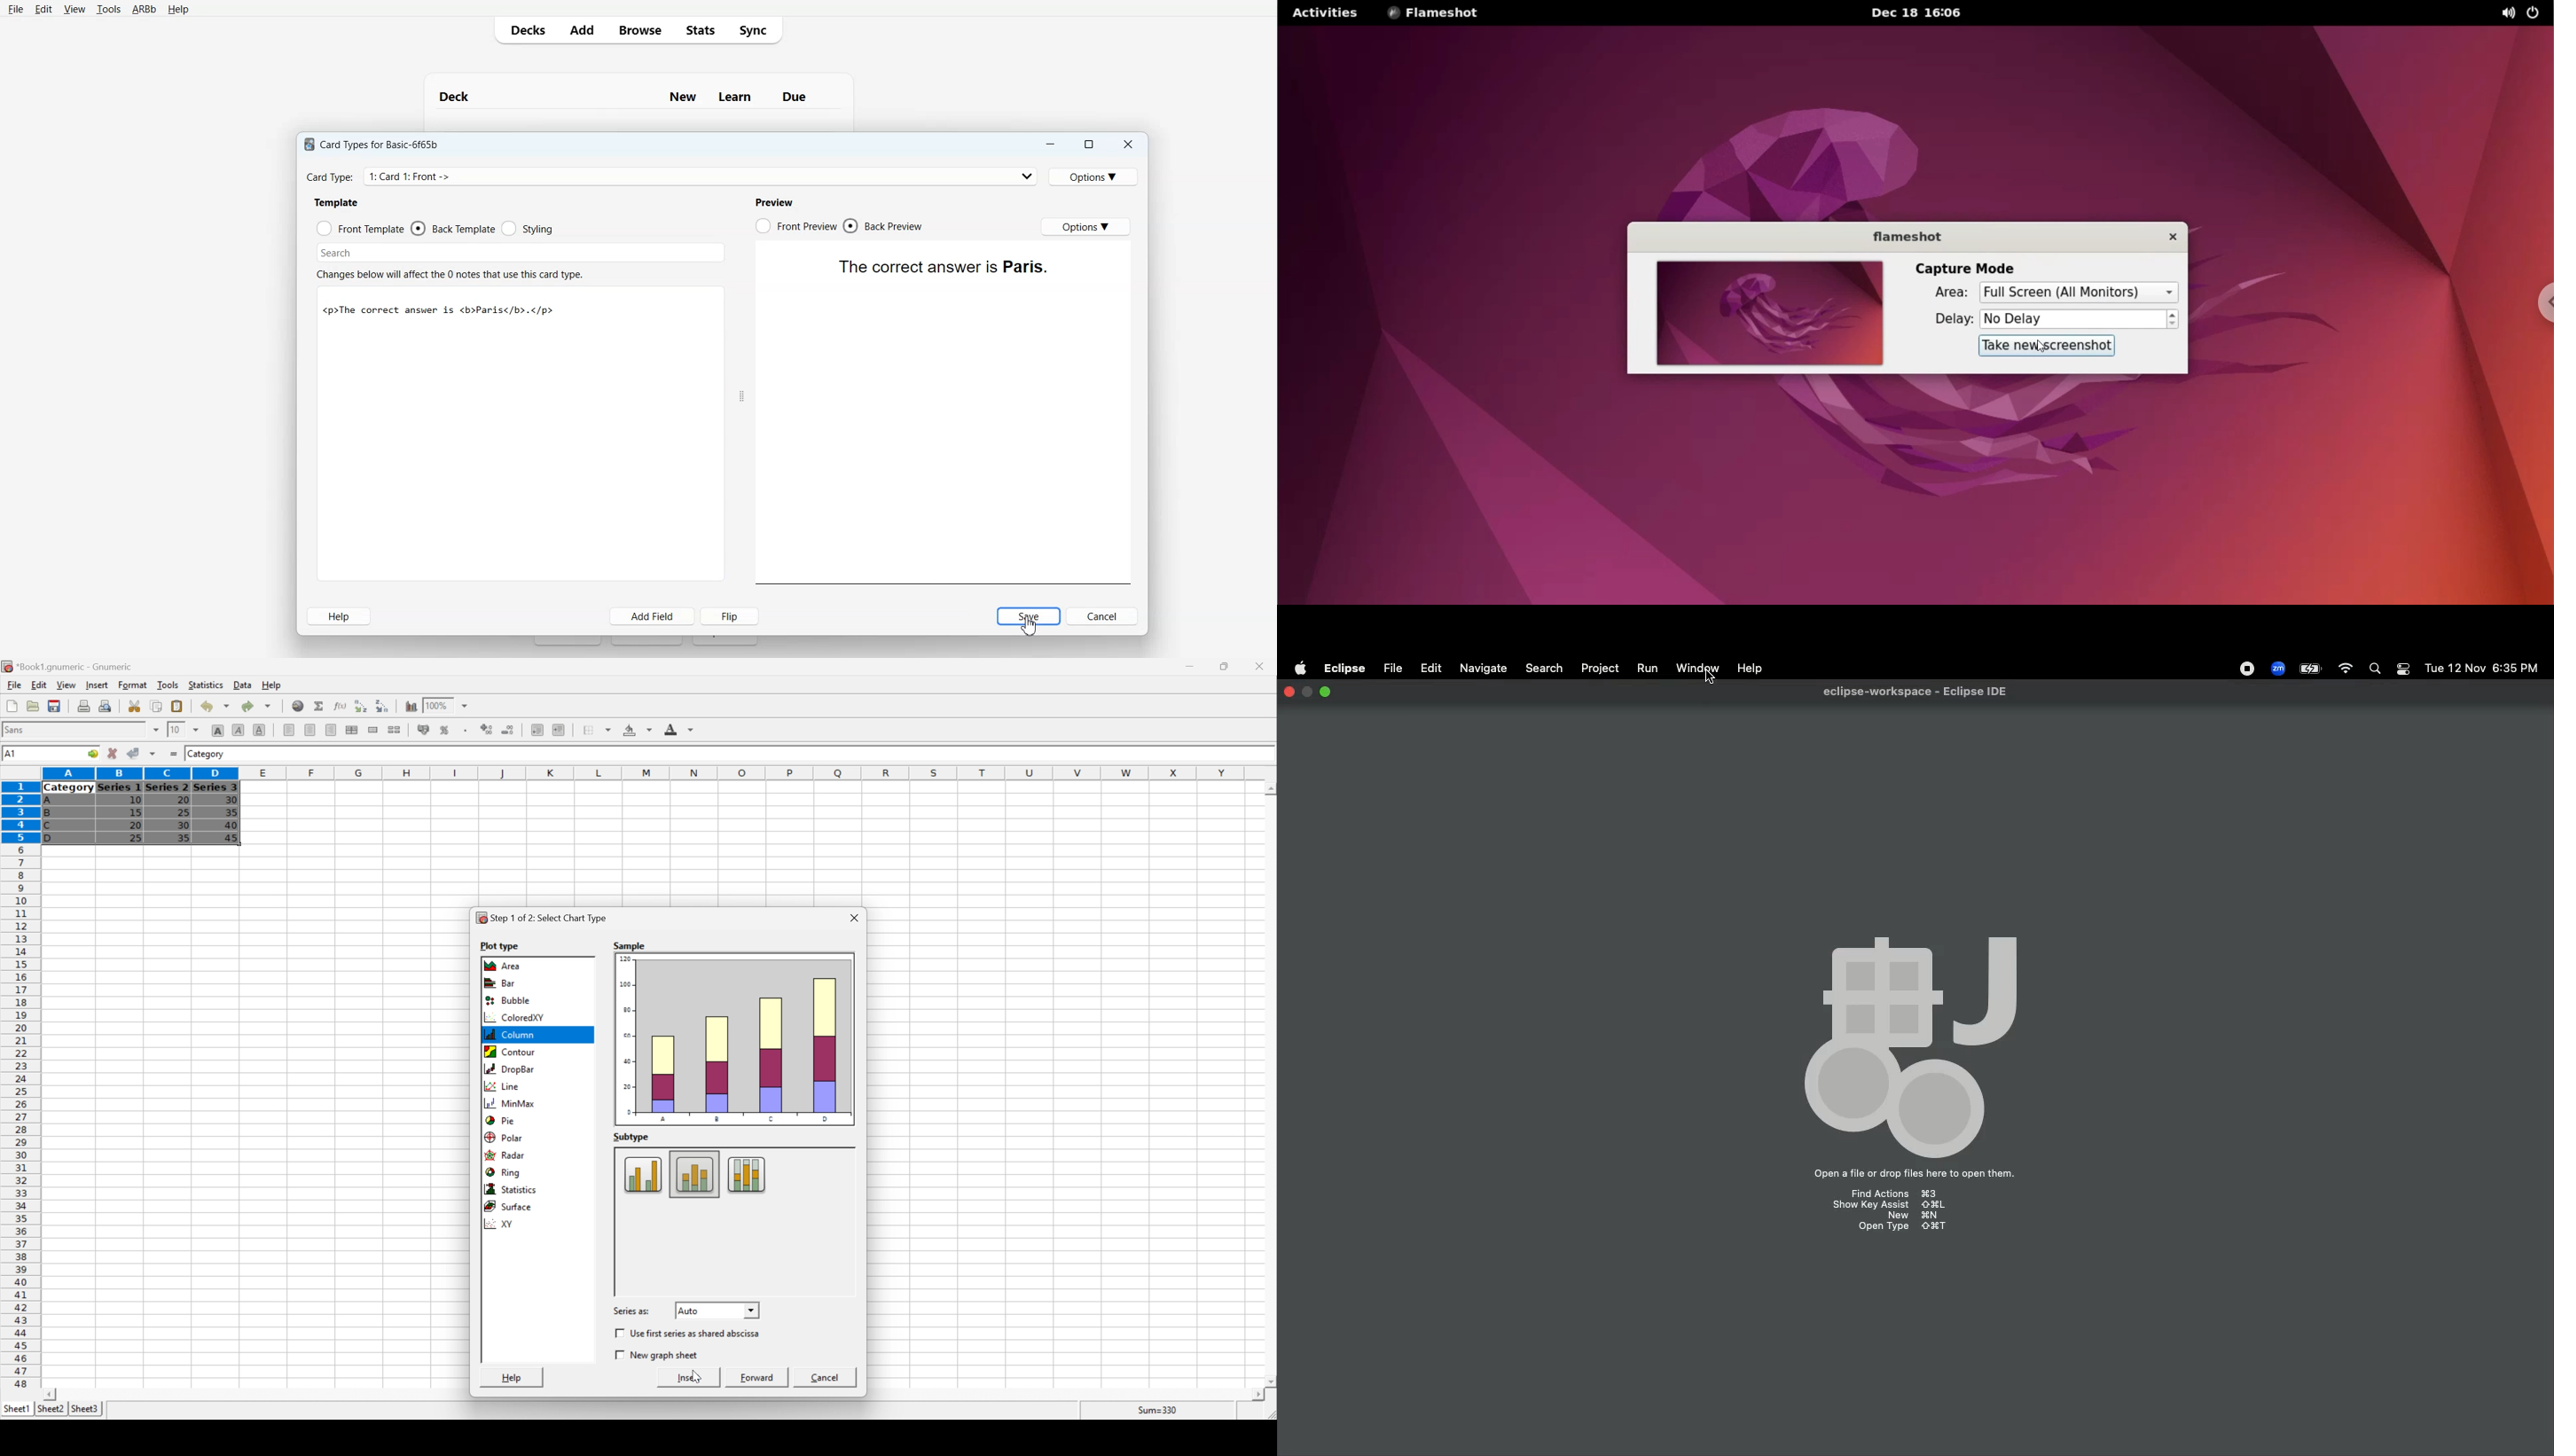 The width and height of the screenshot is (2576, 1456). I want to click on Close, so click(1128, 144).